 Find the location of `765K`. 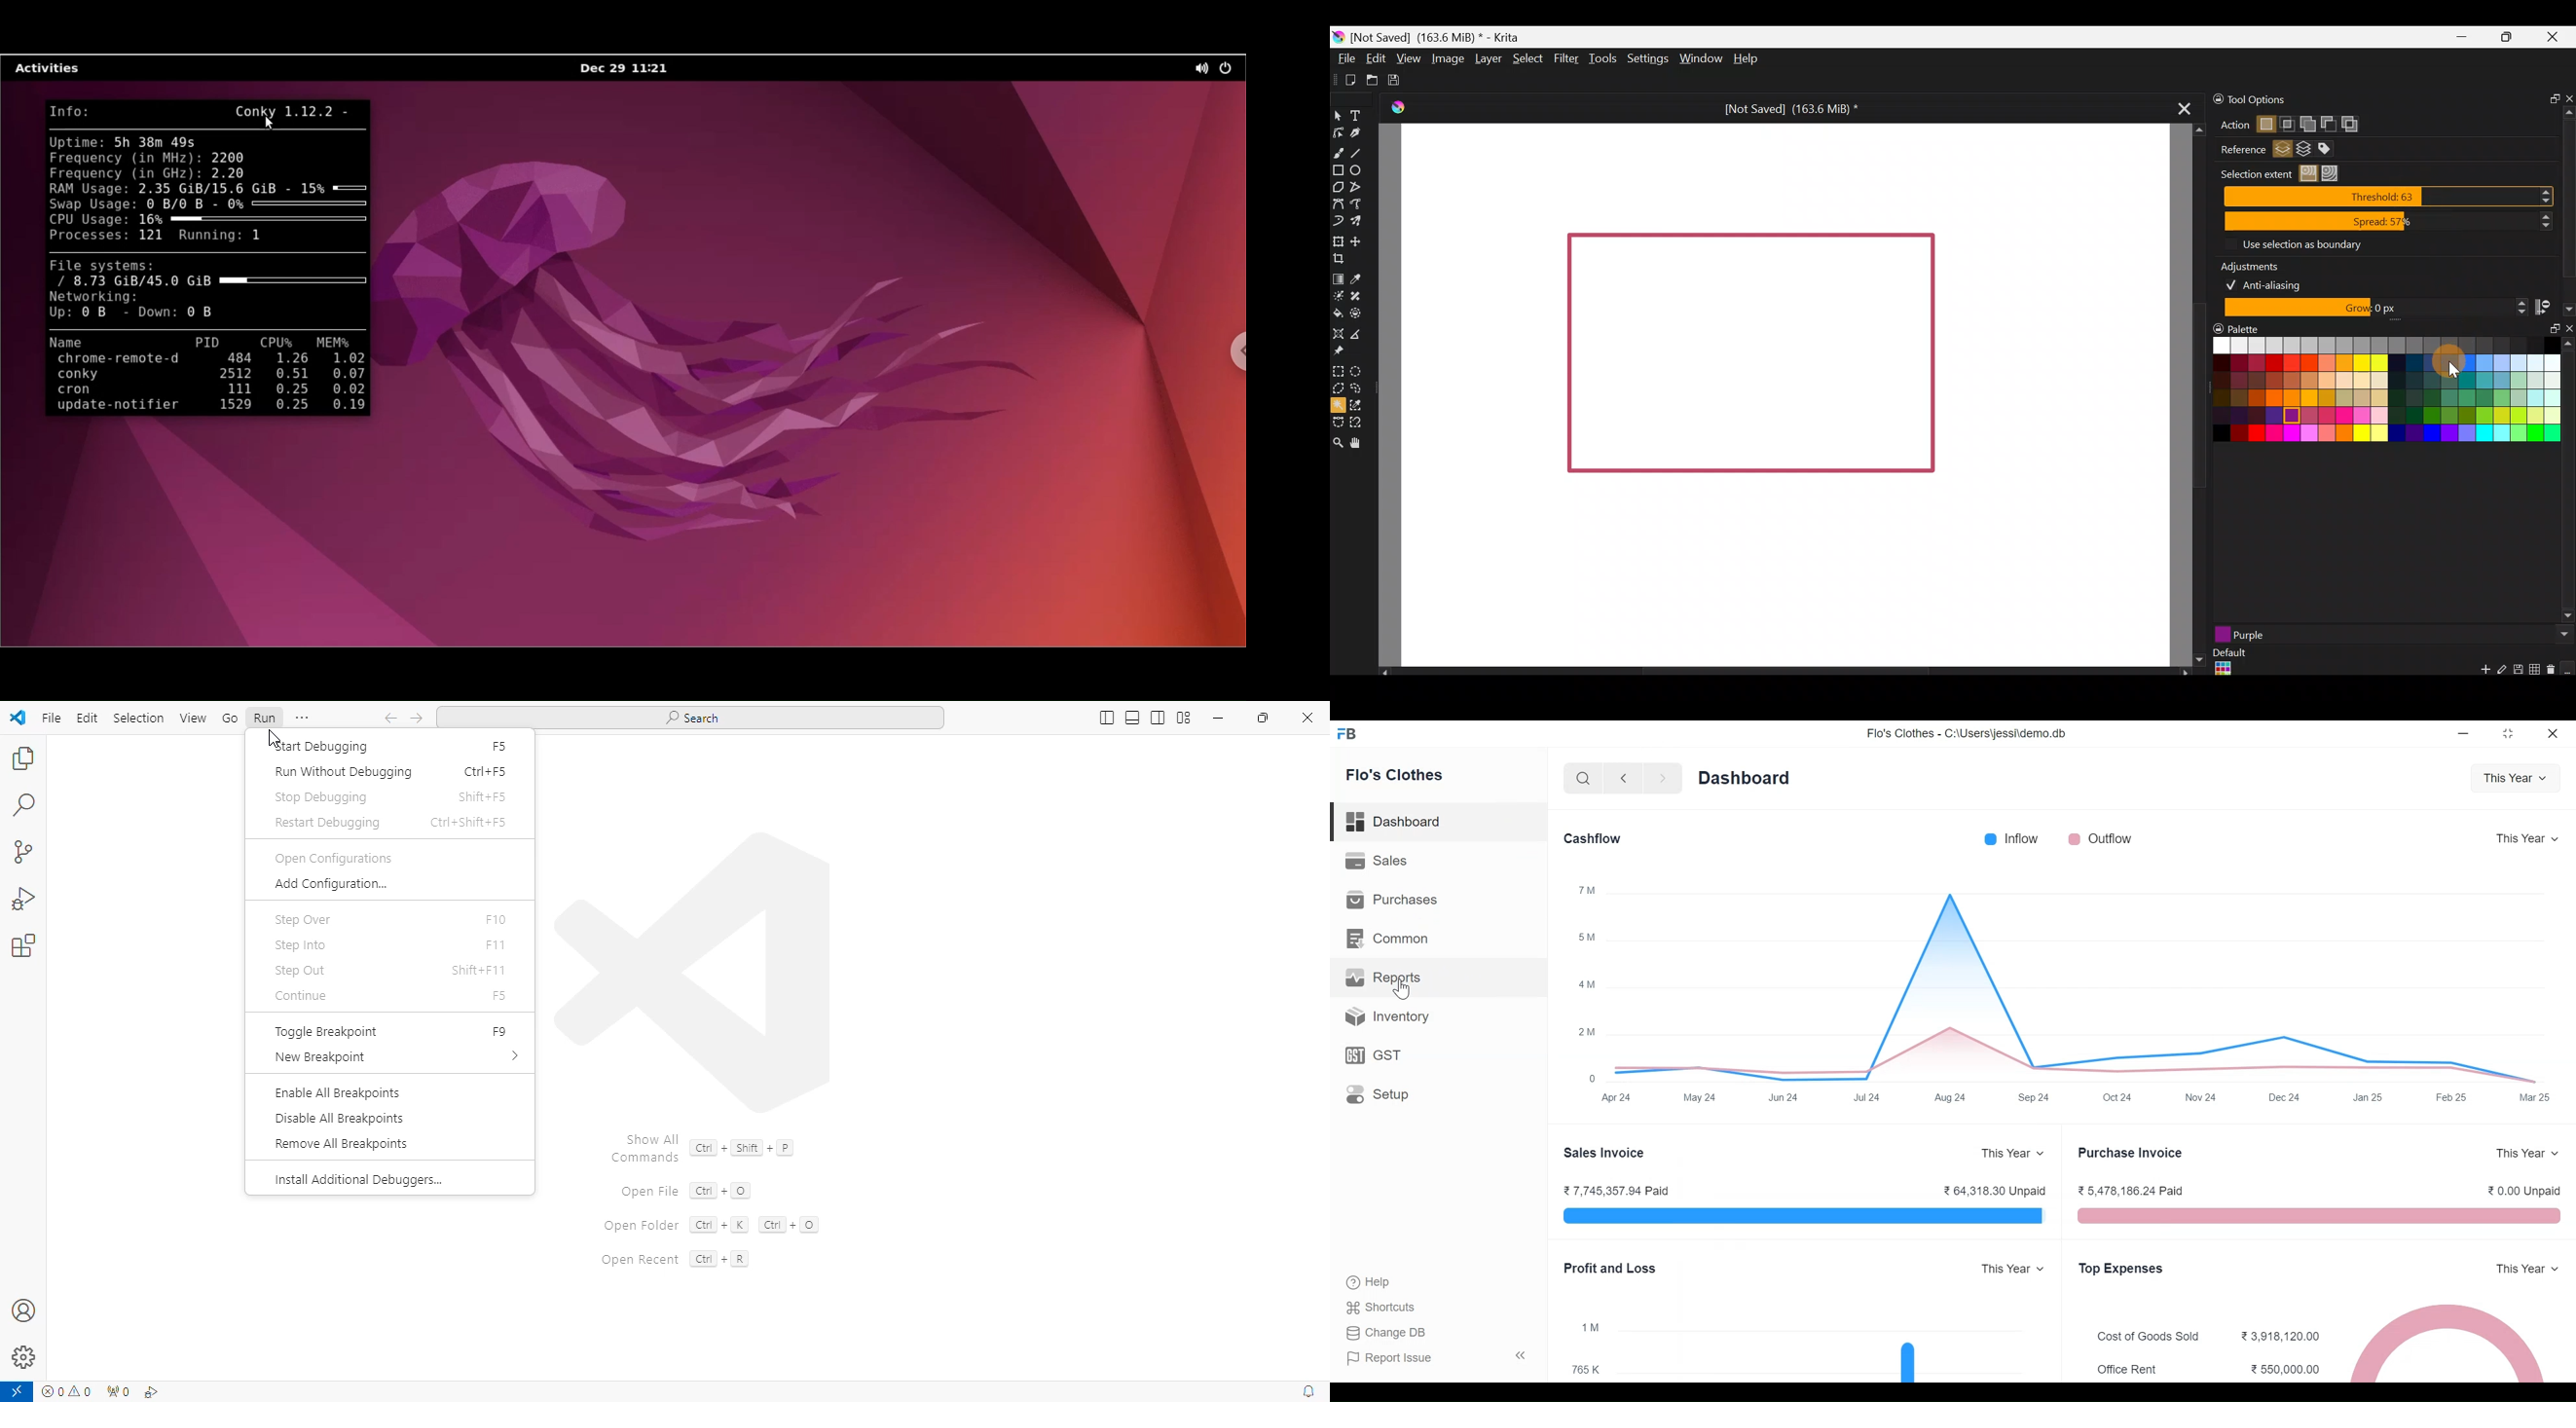

765K is located at coordinates (1586, 1368).